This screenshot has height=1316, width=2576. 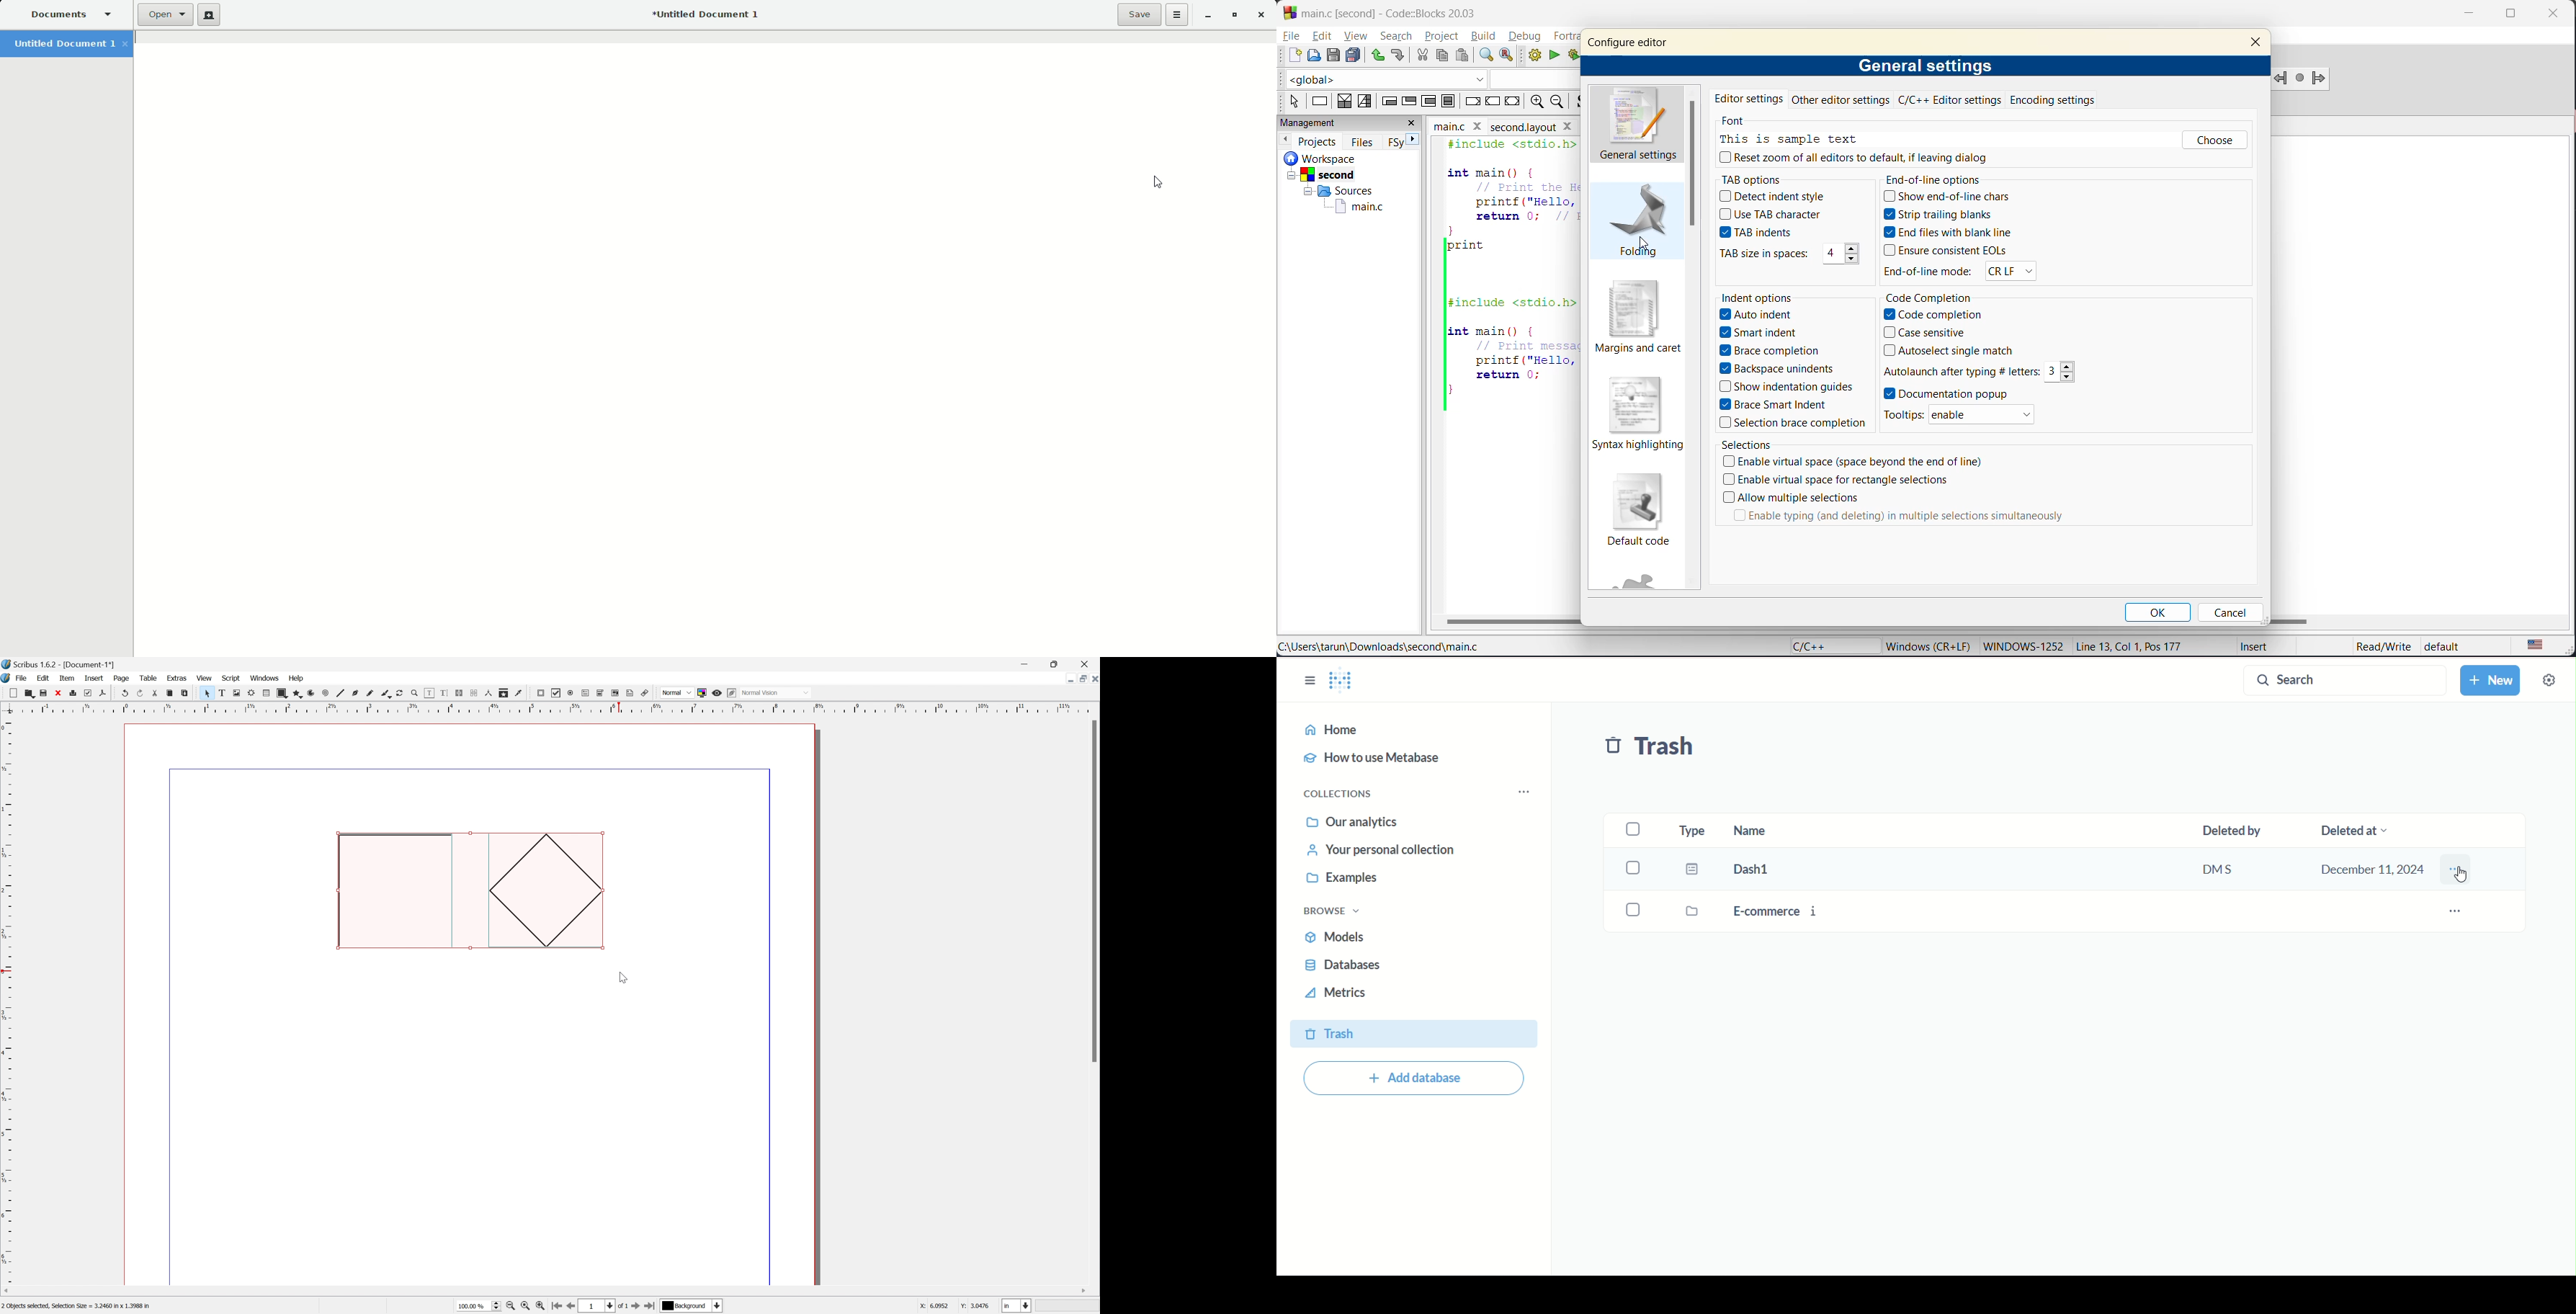 What do you see at coordinates (1984, 179) in the screenshot?
I see `end of line options` at bounding box center [1984, 179].